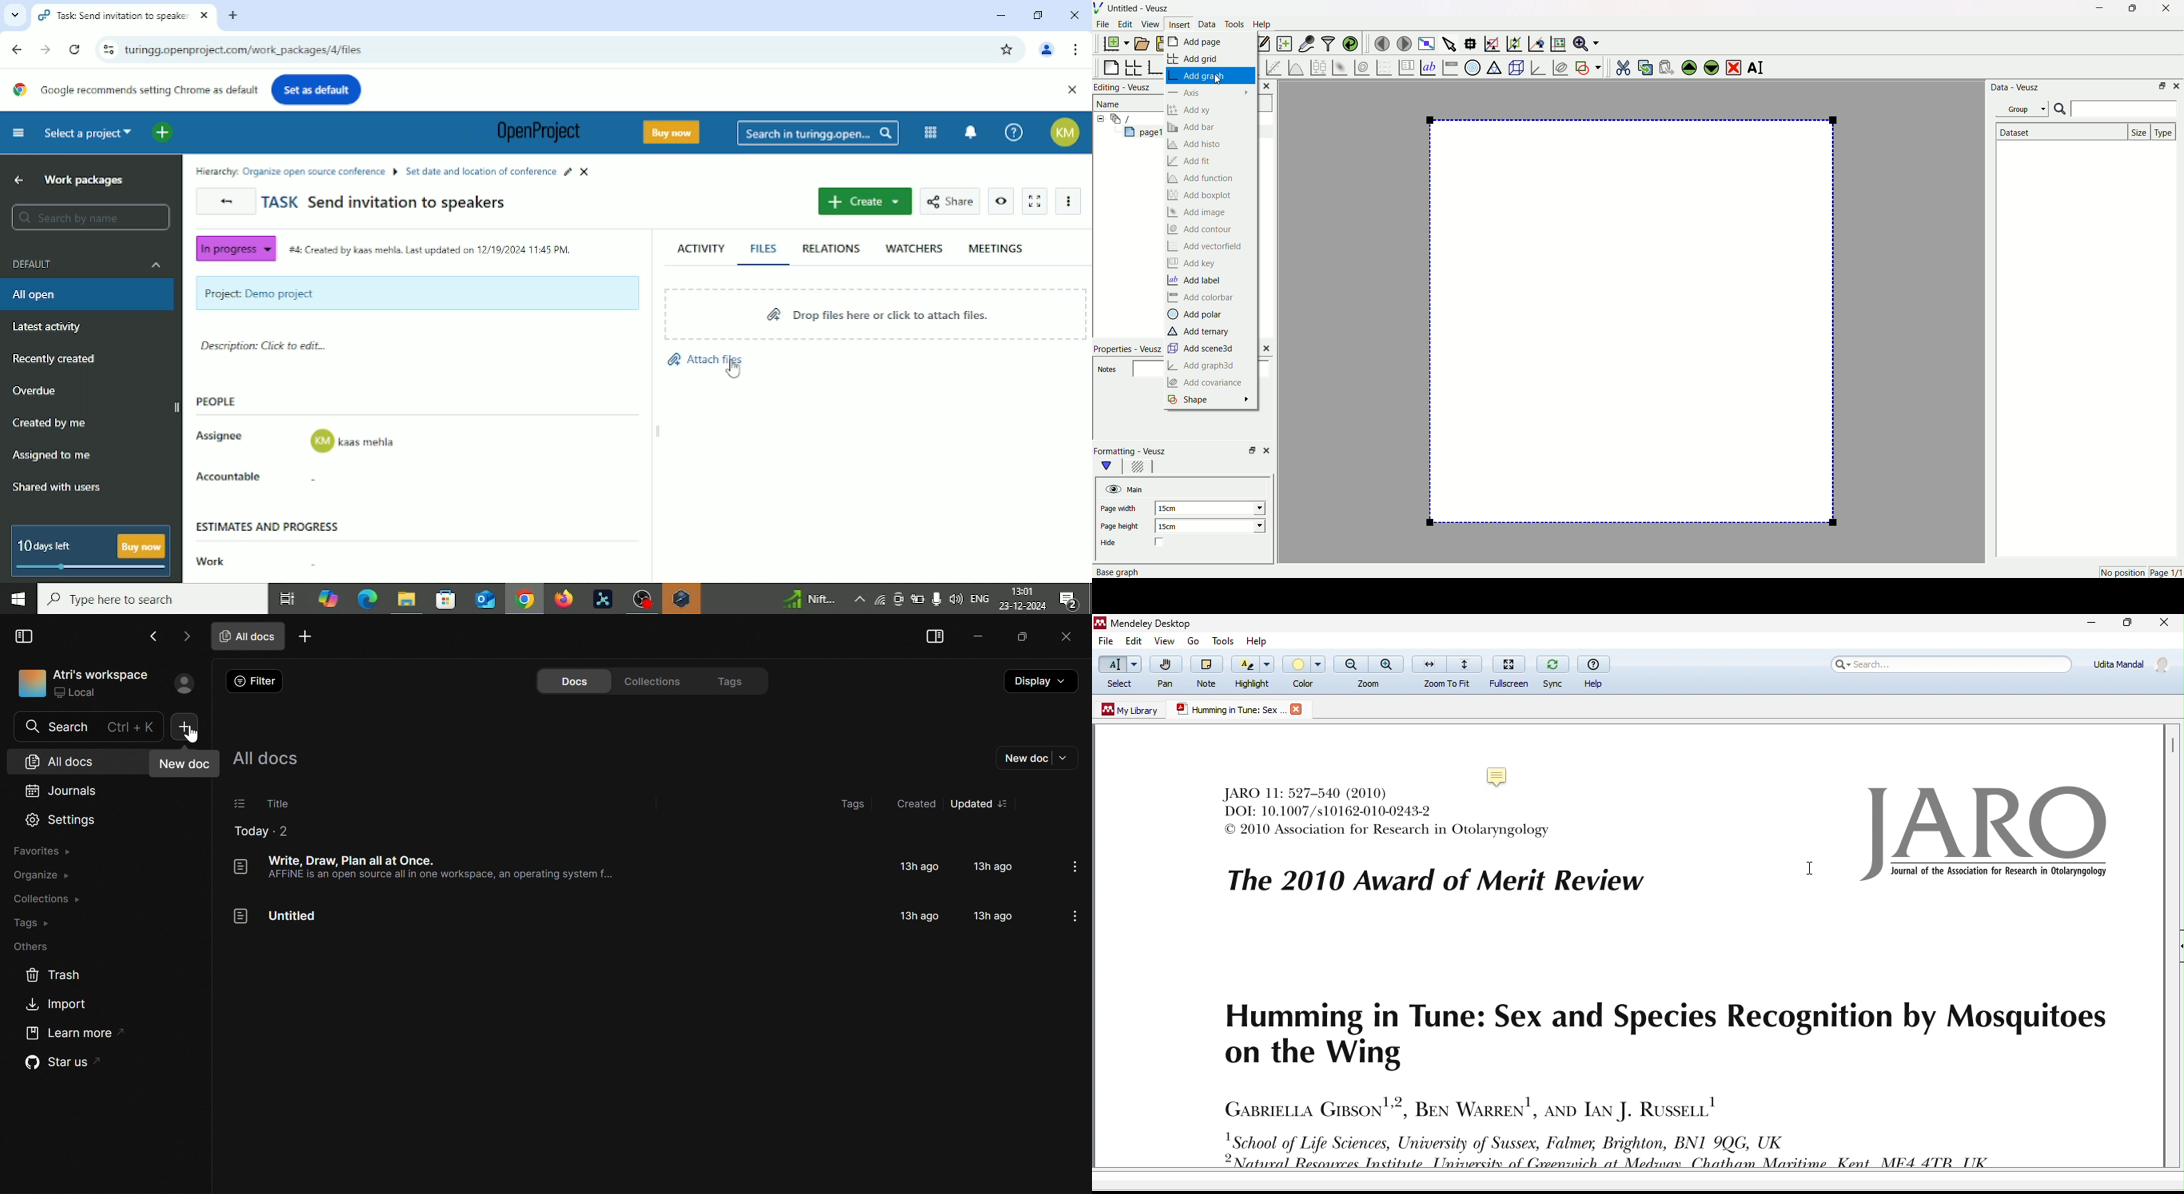 This screenshot has width=2184, height=1204. Describe the element at coordinates (1253, 672) in the screenshot. I see `highlight` at that location.